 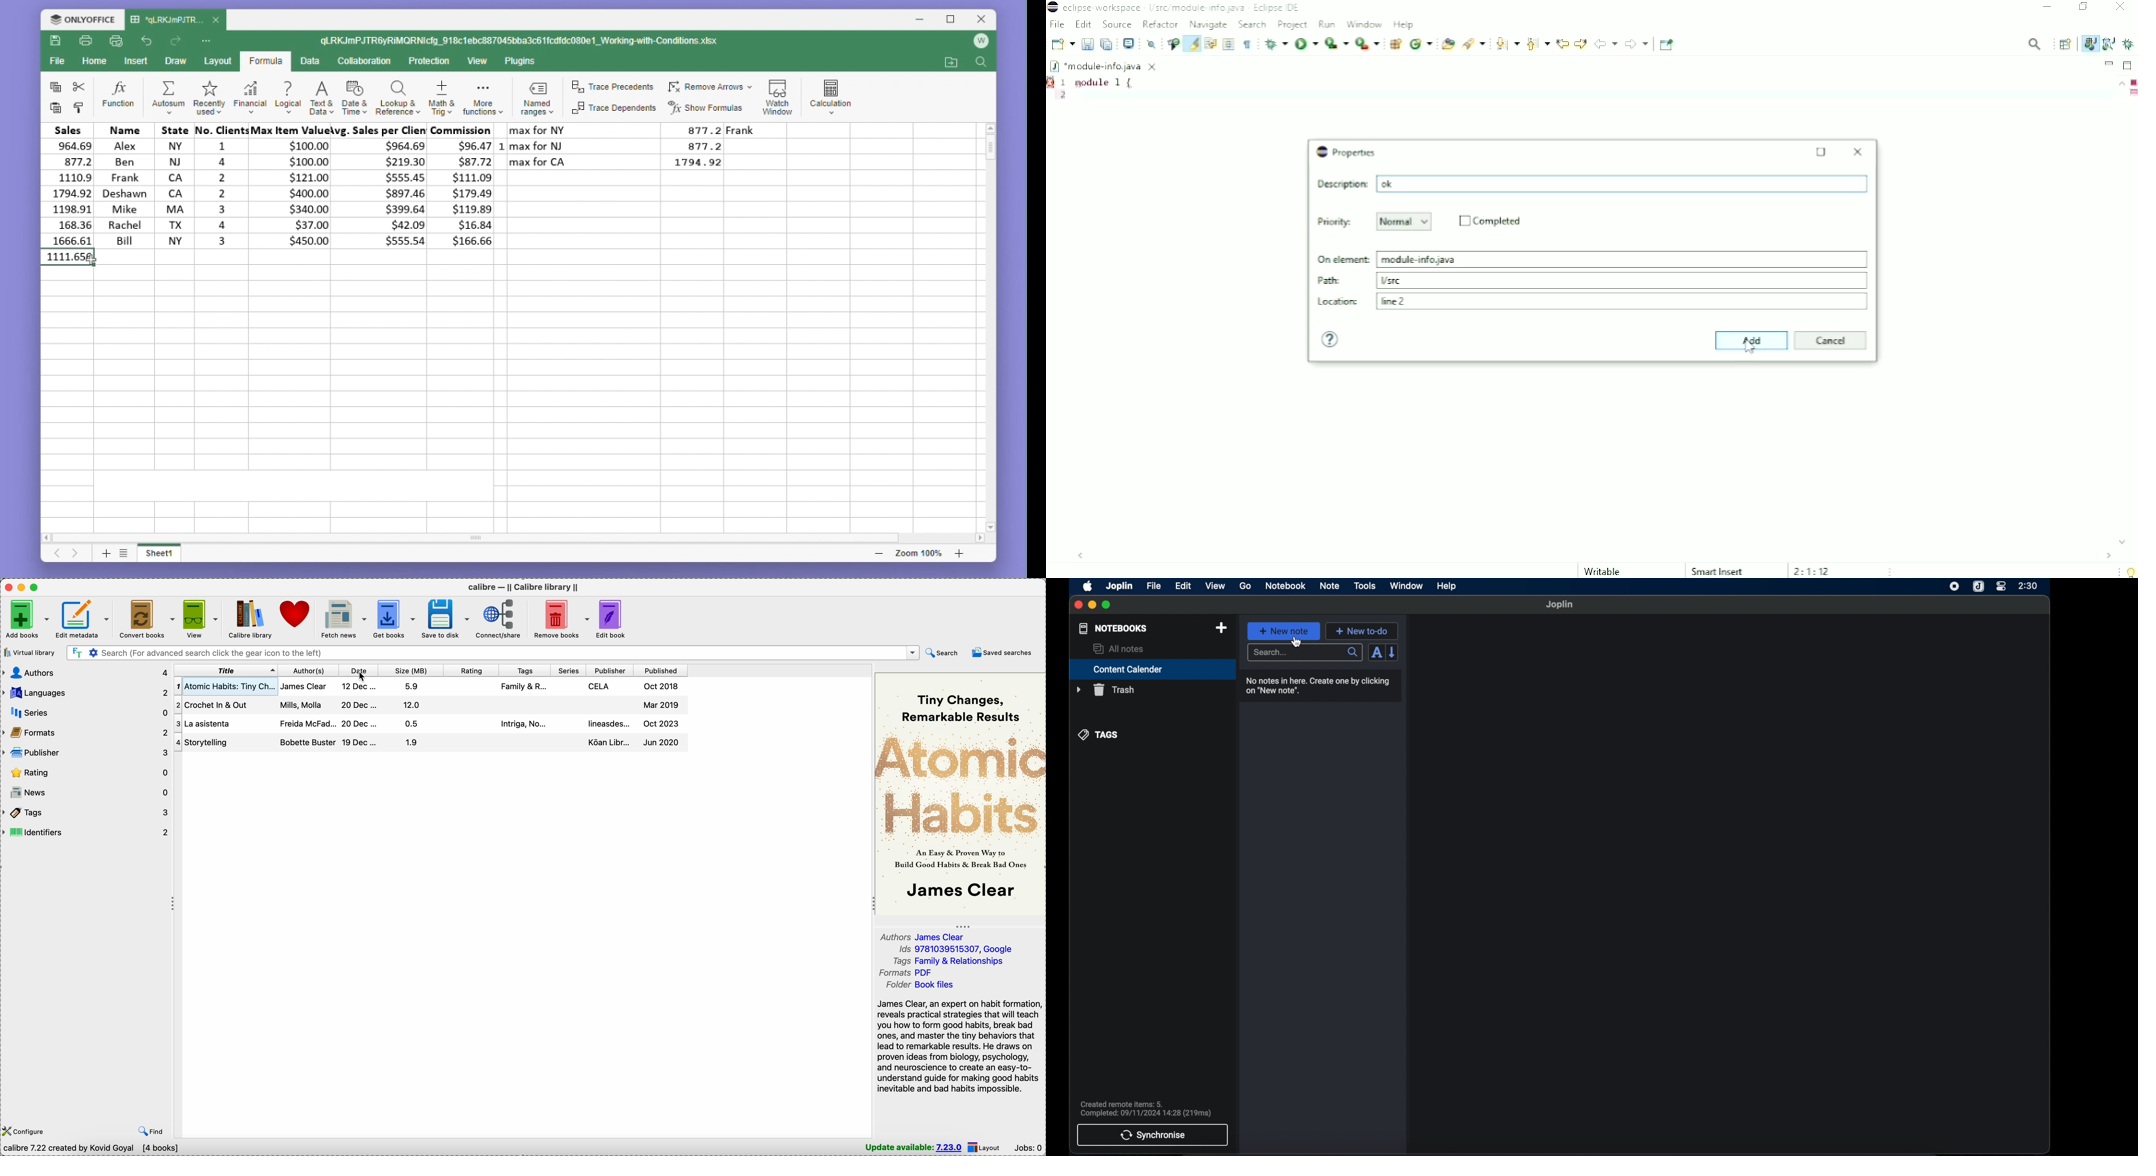 I want to click on cursor, so click(x=1296, y=641).